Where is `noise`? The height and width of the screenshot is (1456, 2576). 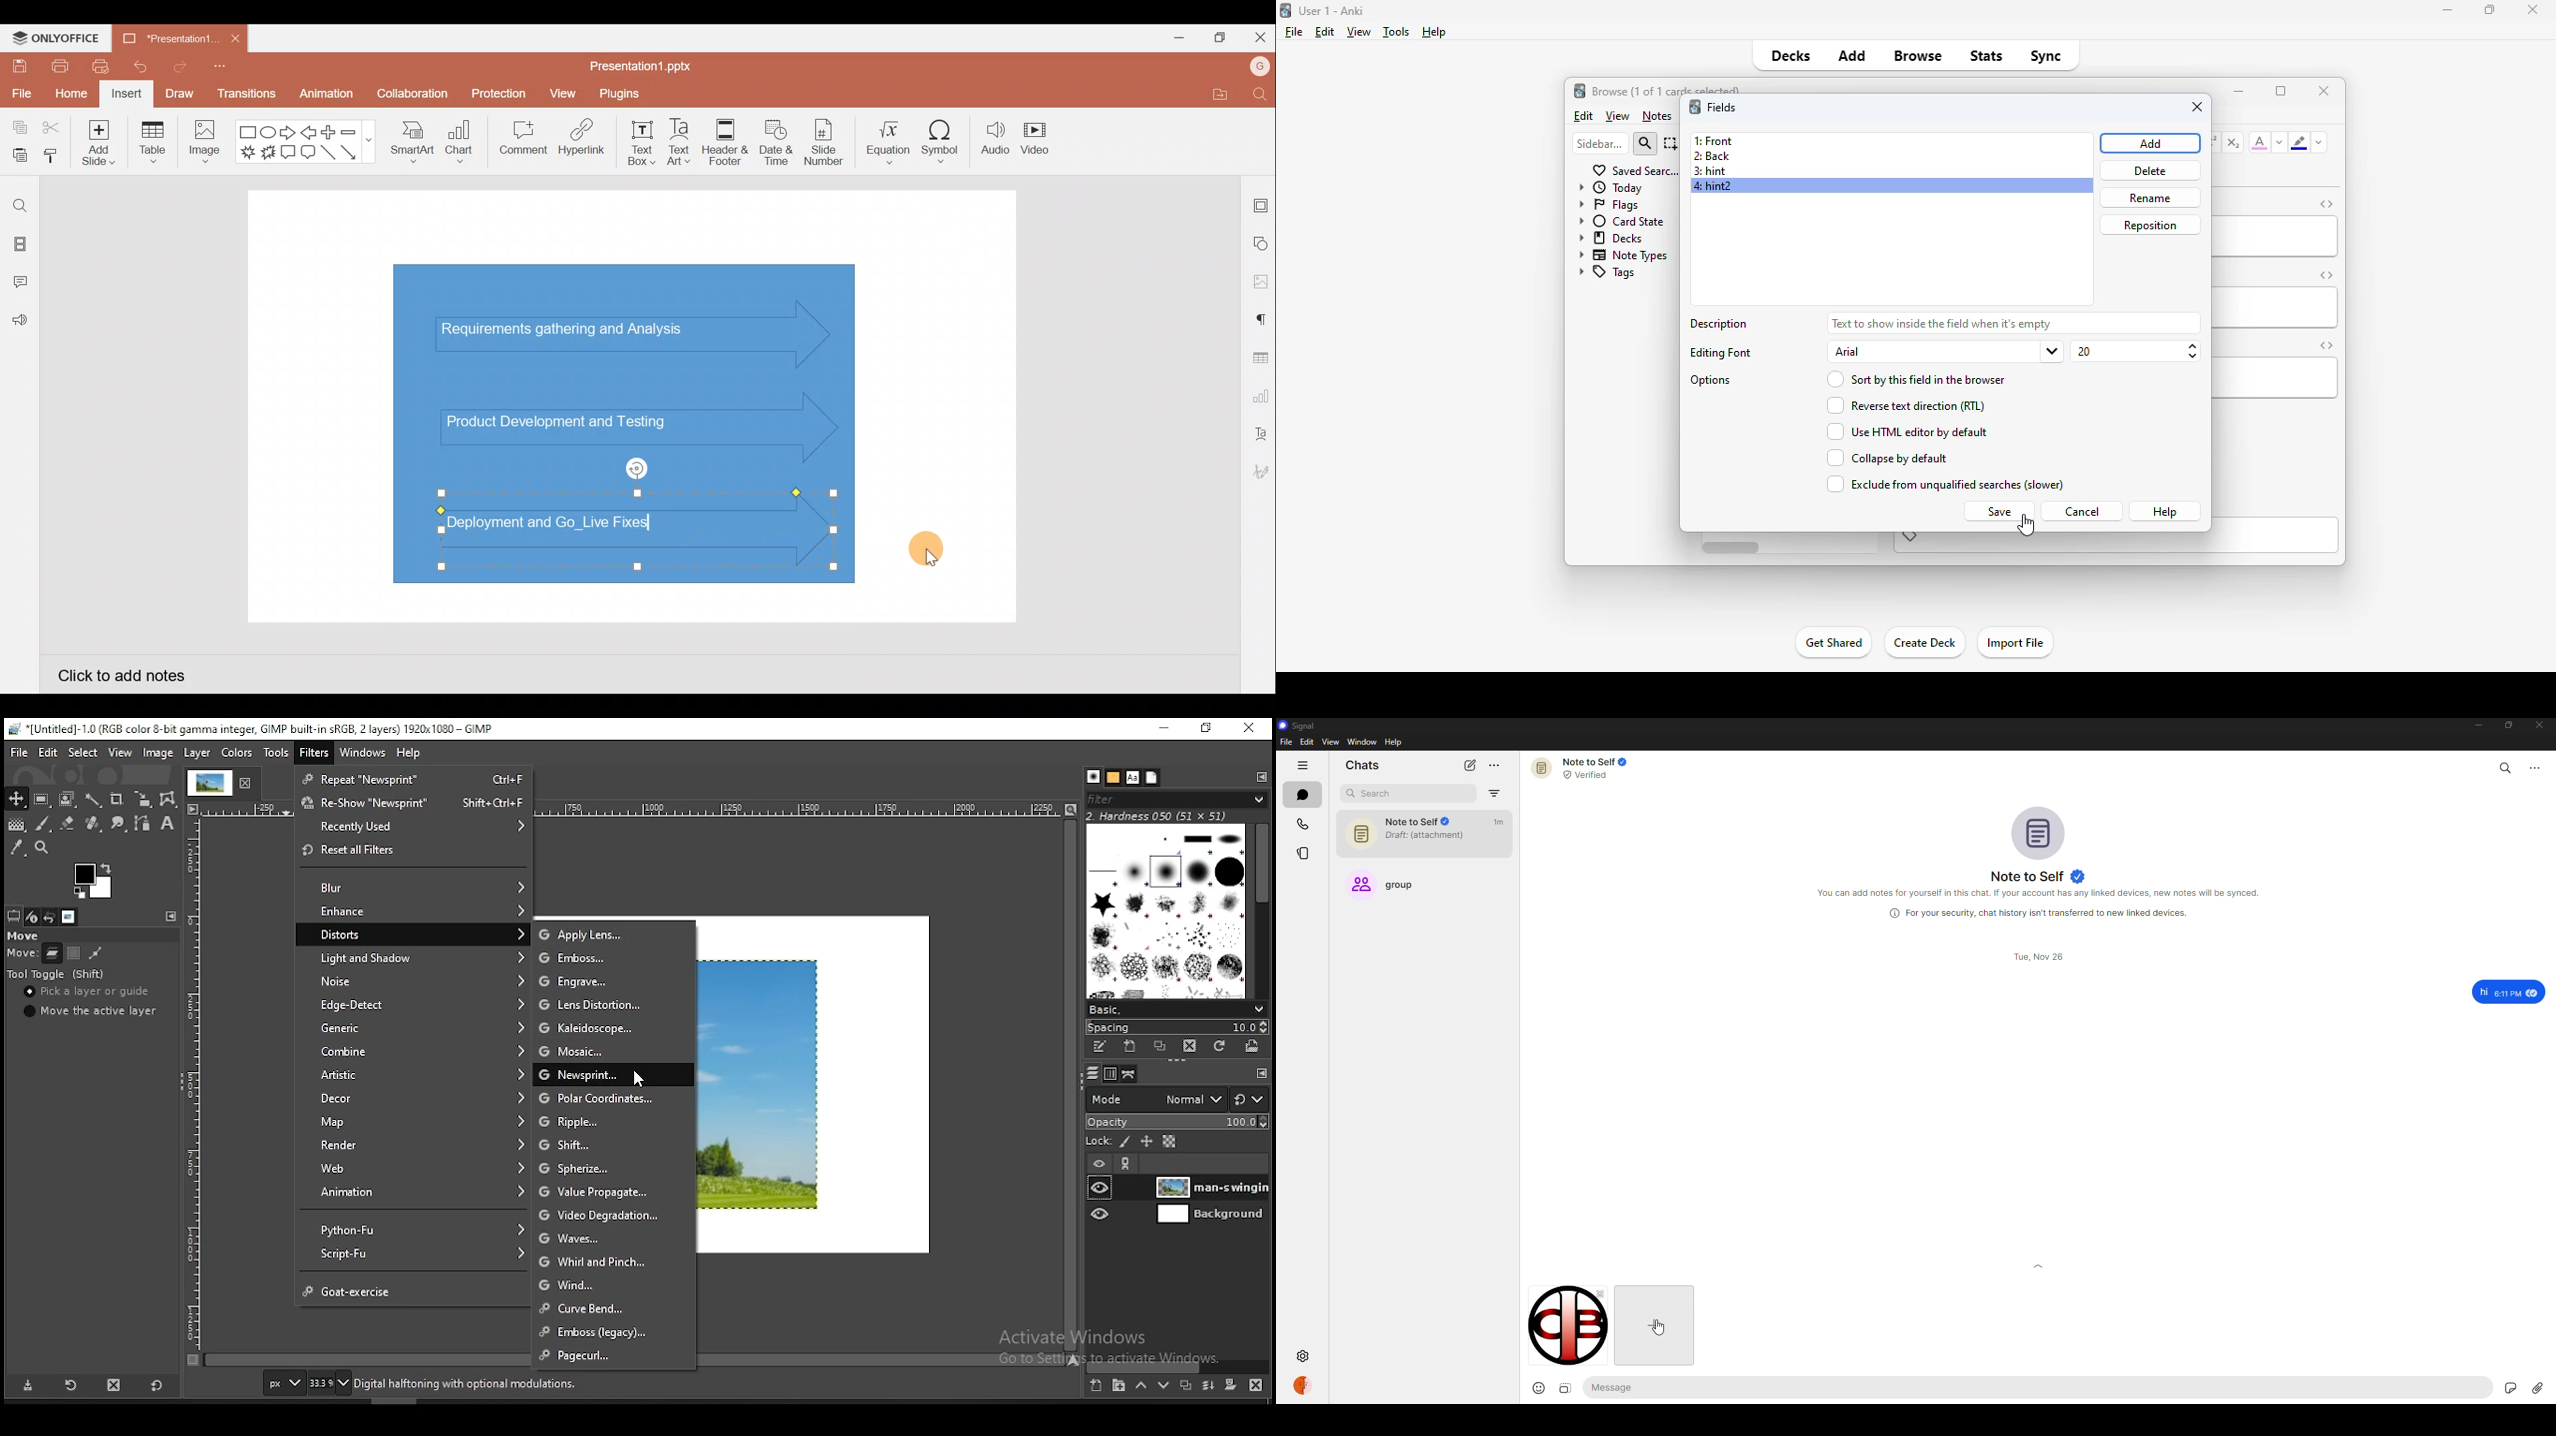
noise is located at coordinates (416, 980).